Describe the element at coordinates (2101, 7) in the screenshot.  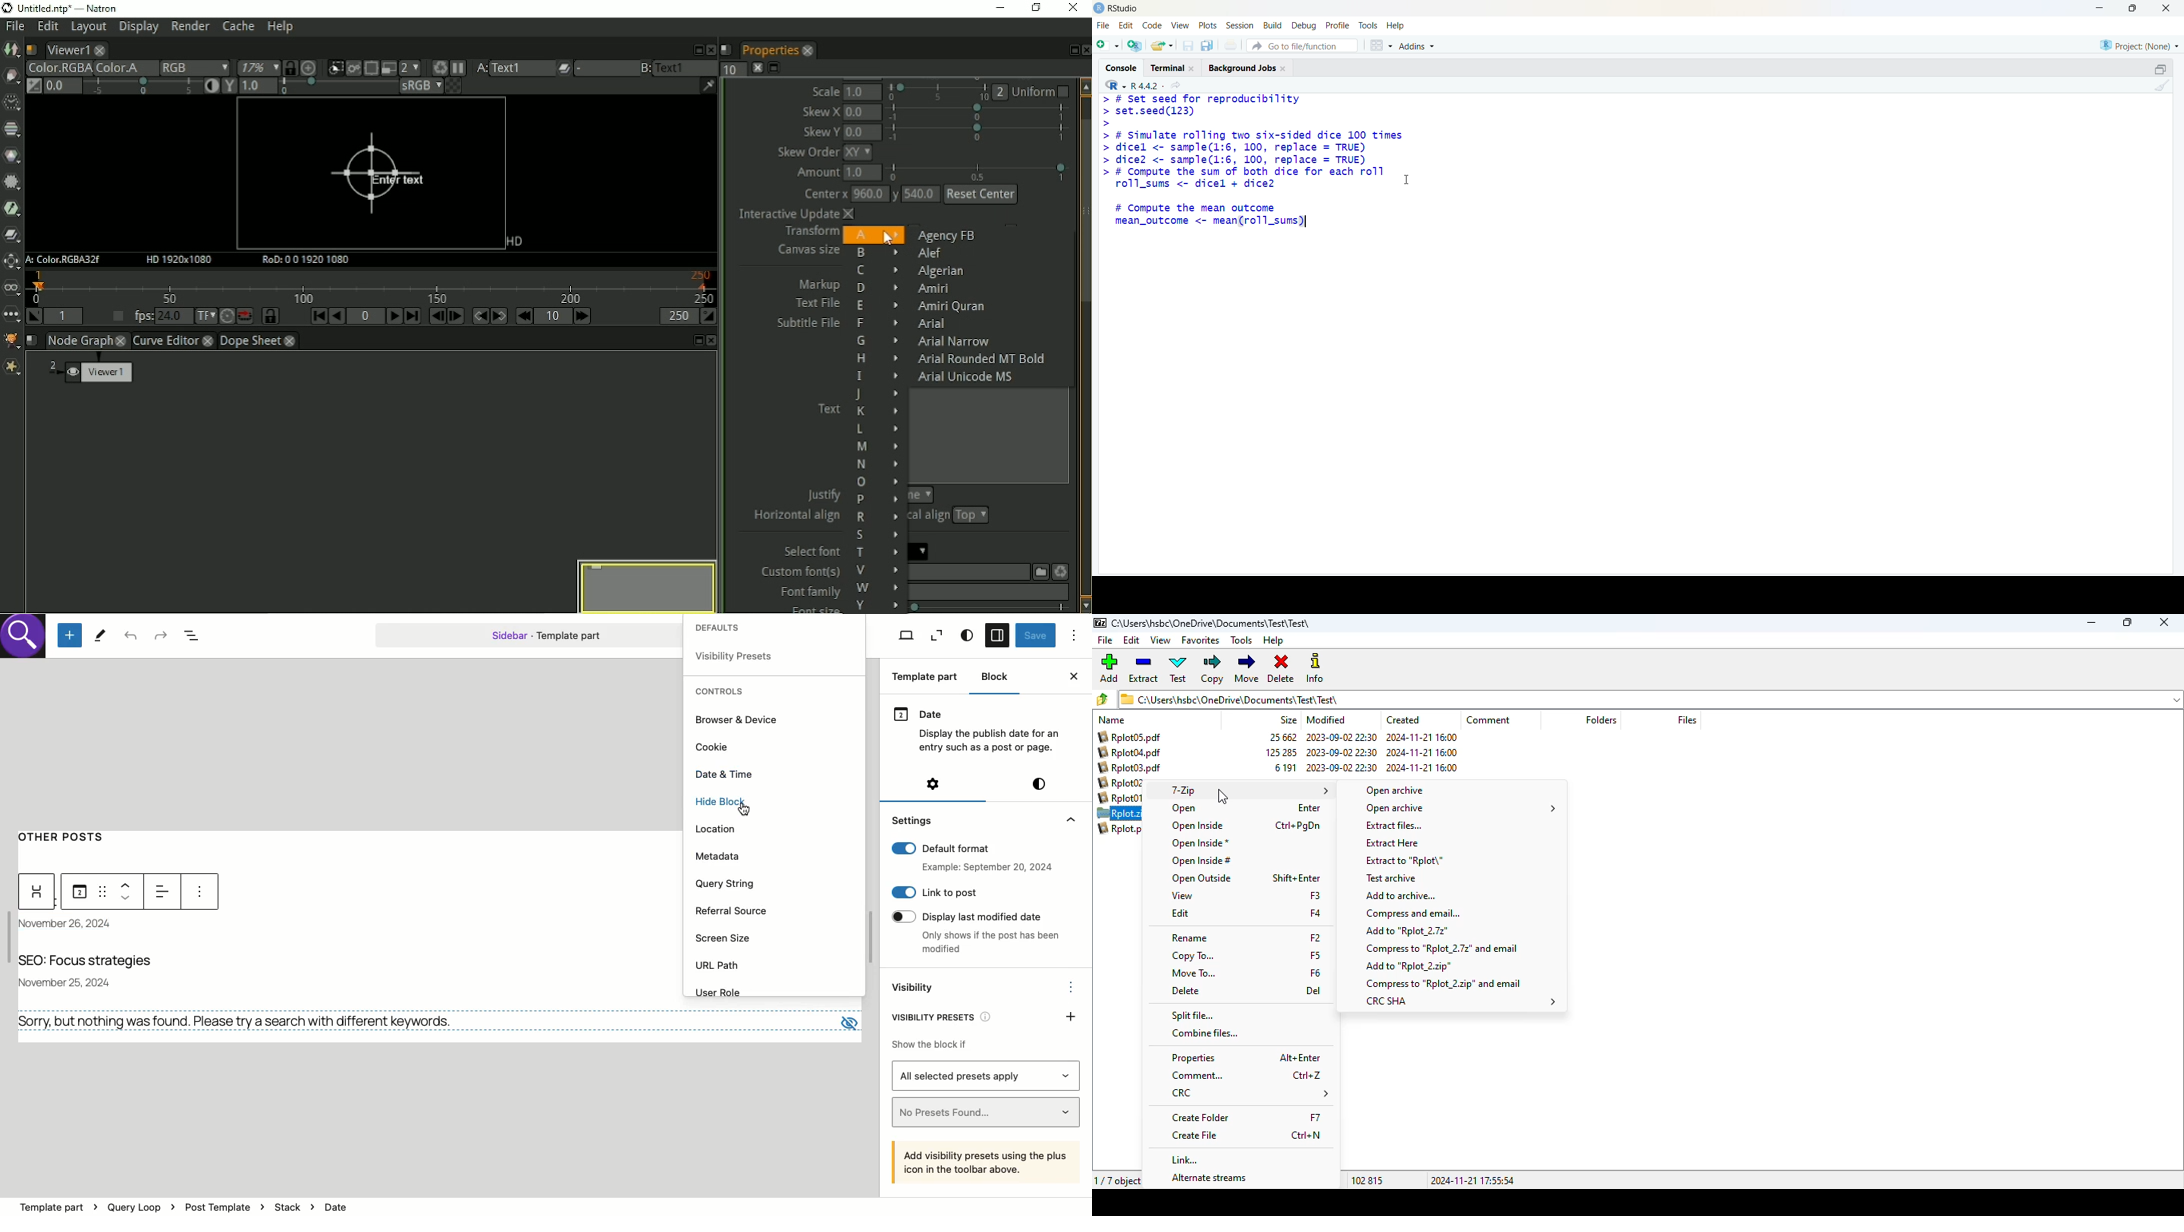
I see `minimise` at that location.